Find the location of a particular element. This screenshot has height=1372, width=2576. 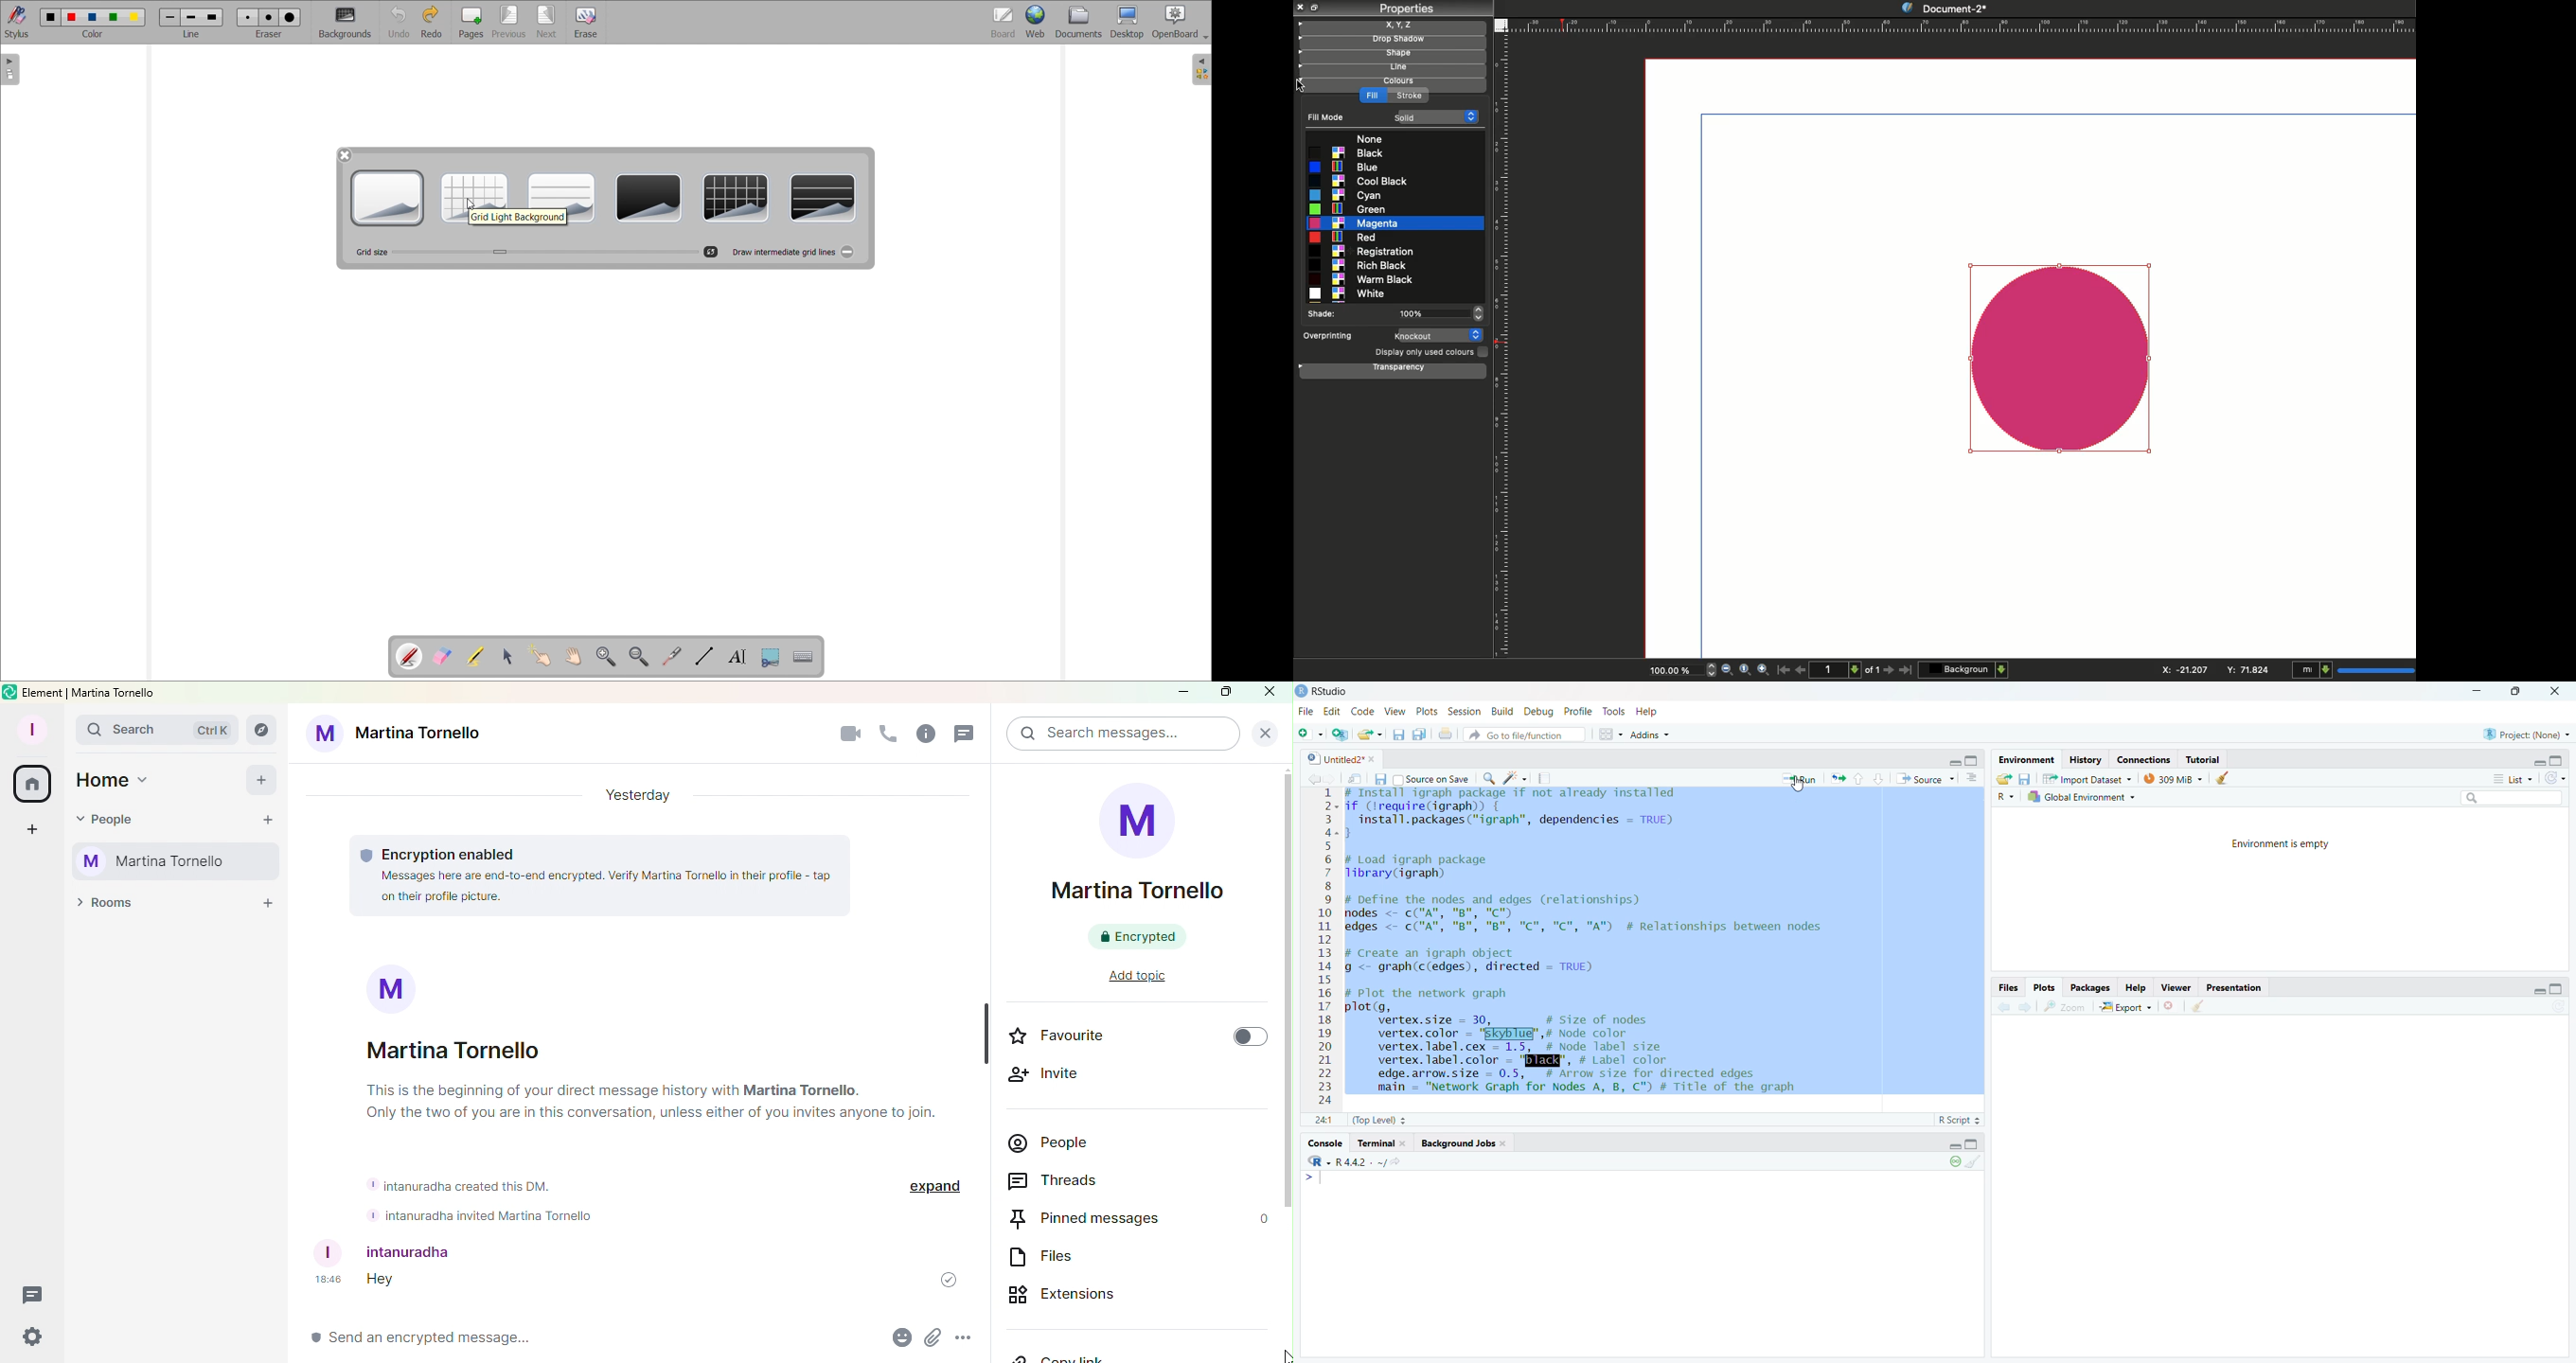

Edit is located at coordinates (1333, 713).